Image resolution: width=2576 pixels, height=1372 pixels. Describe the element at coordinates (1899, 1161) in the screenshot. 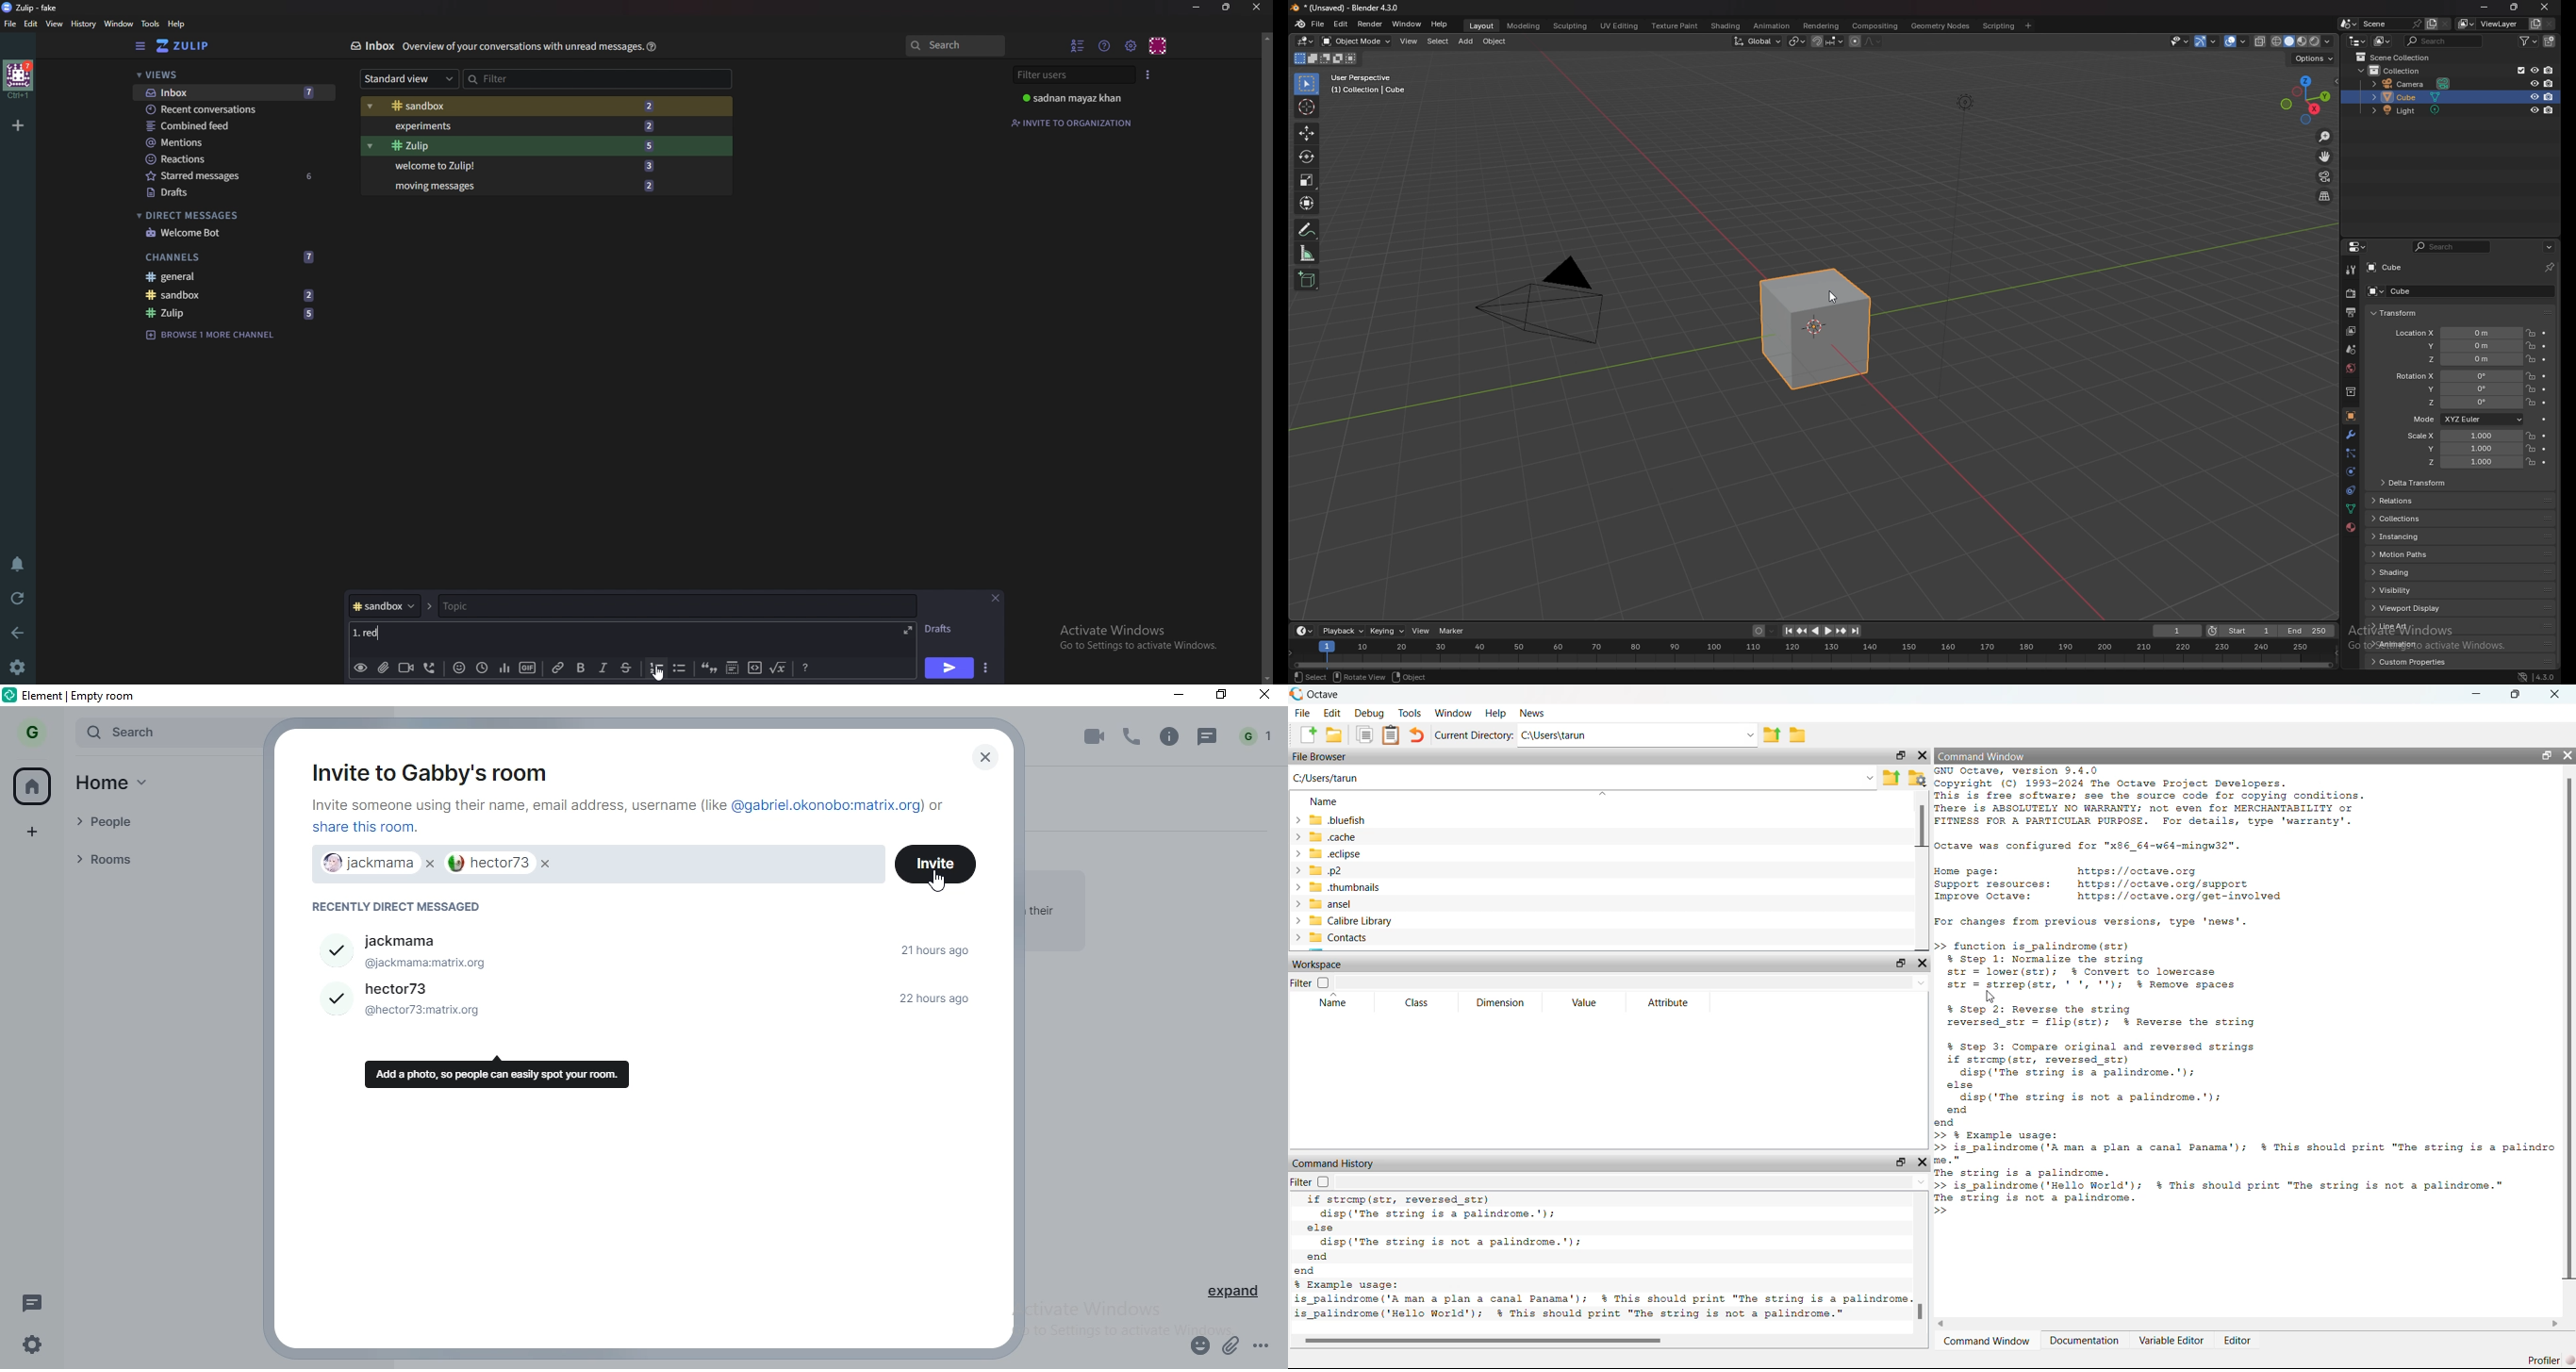

I see `unlock widget` at that location.